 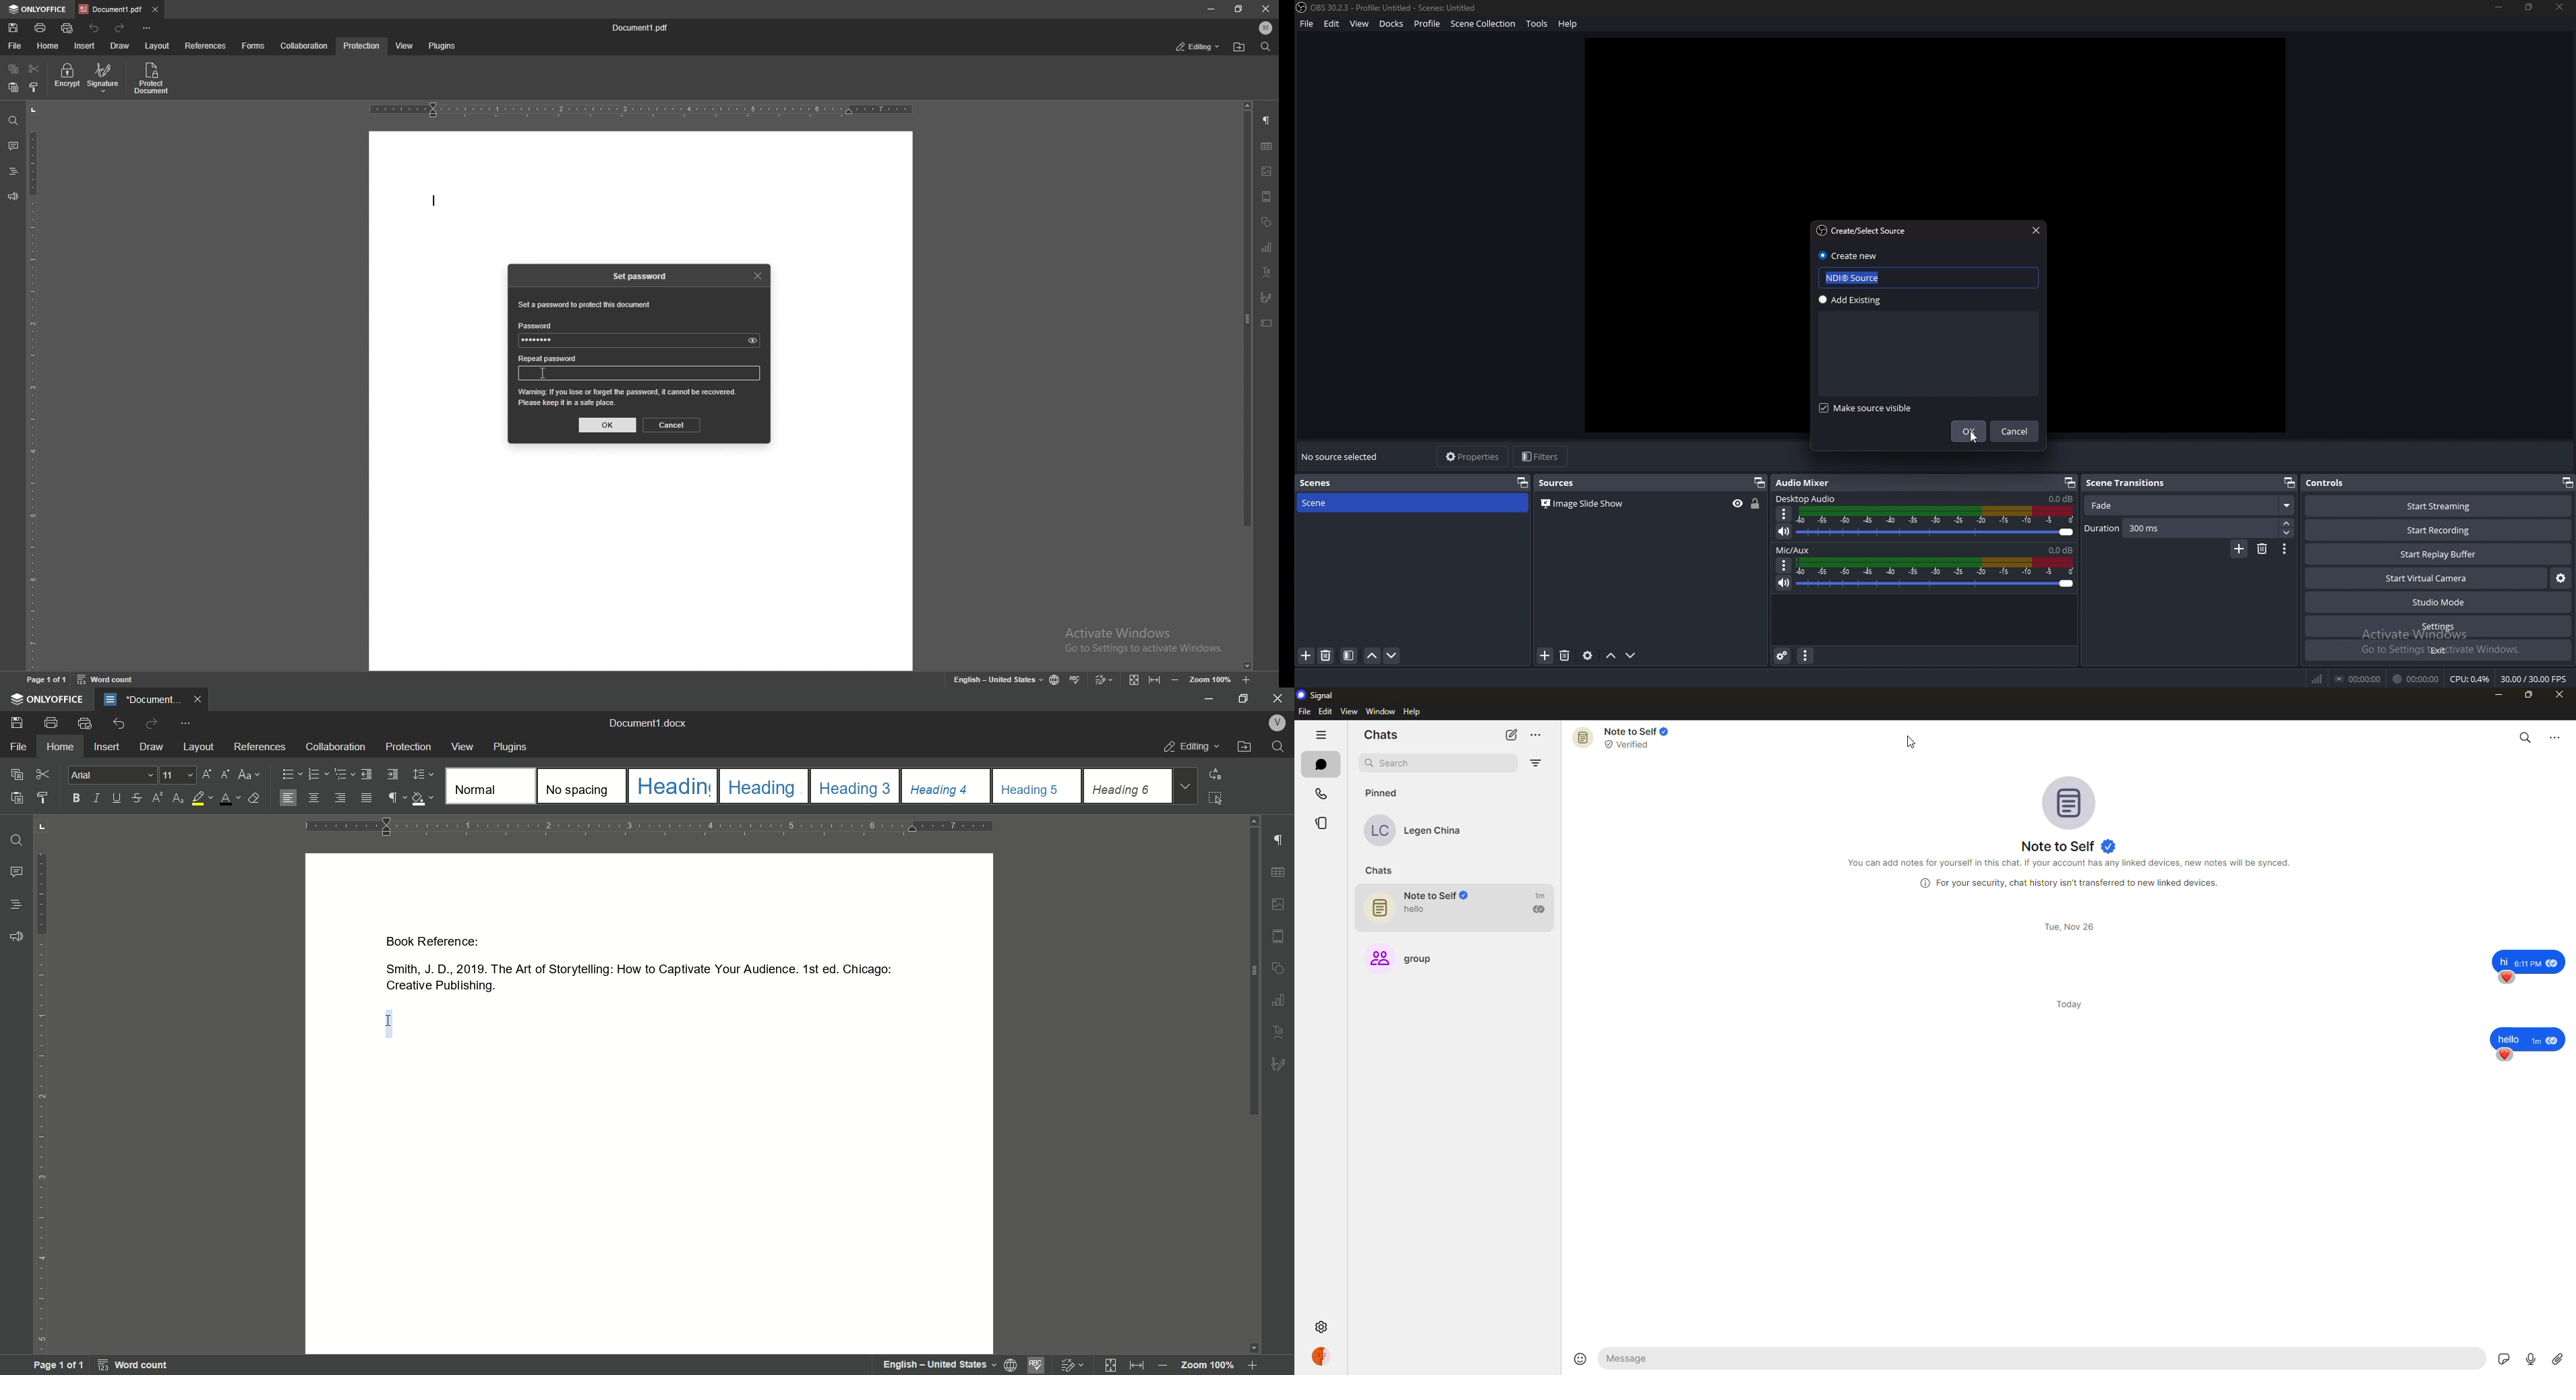 What do you see at coordinates (2439, 507) in the screenshot?
I see `start streaming` at bounding box center [2439, 507].